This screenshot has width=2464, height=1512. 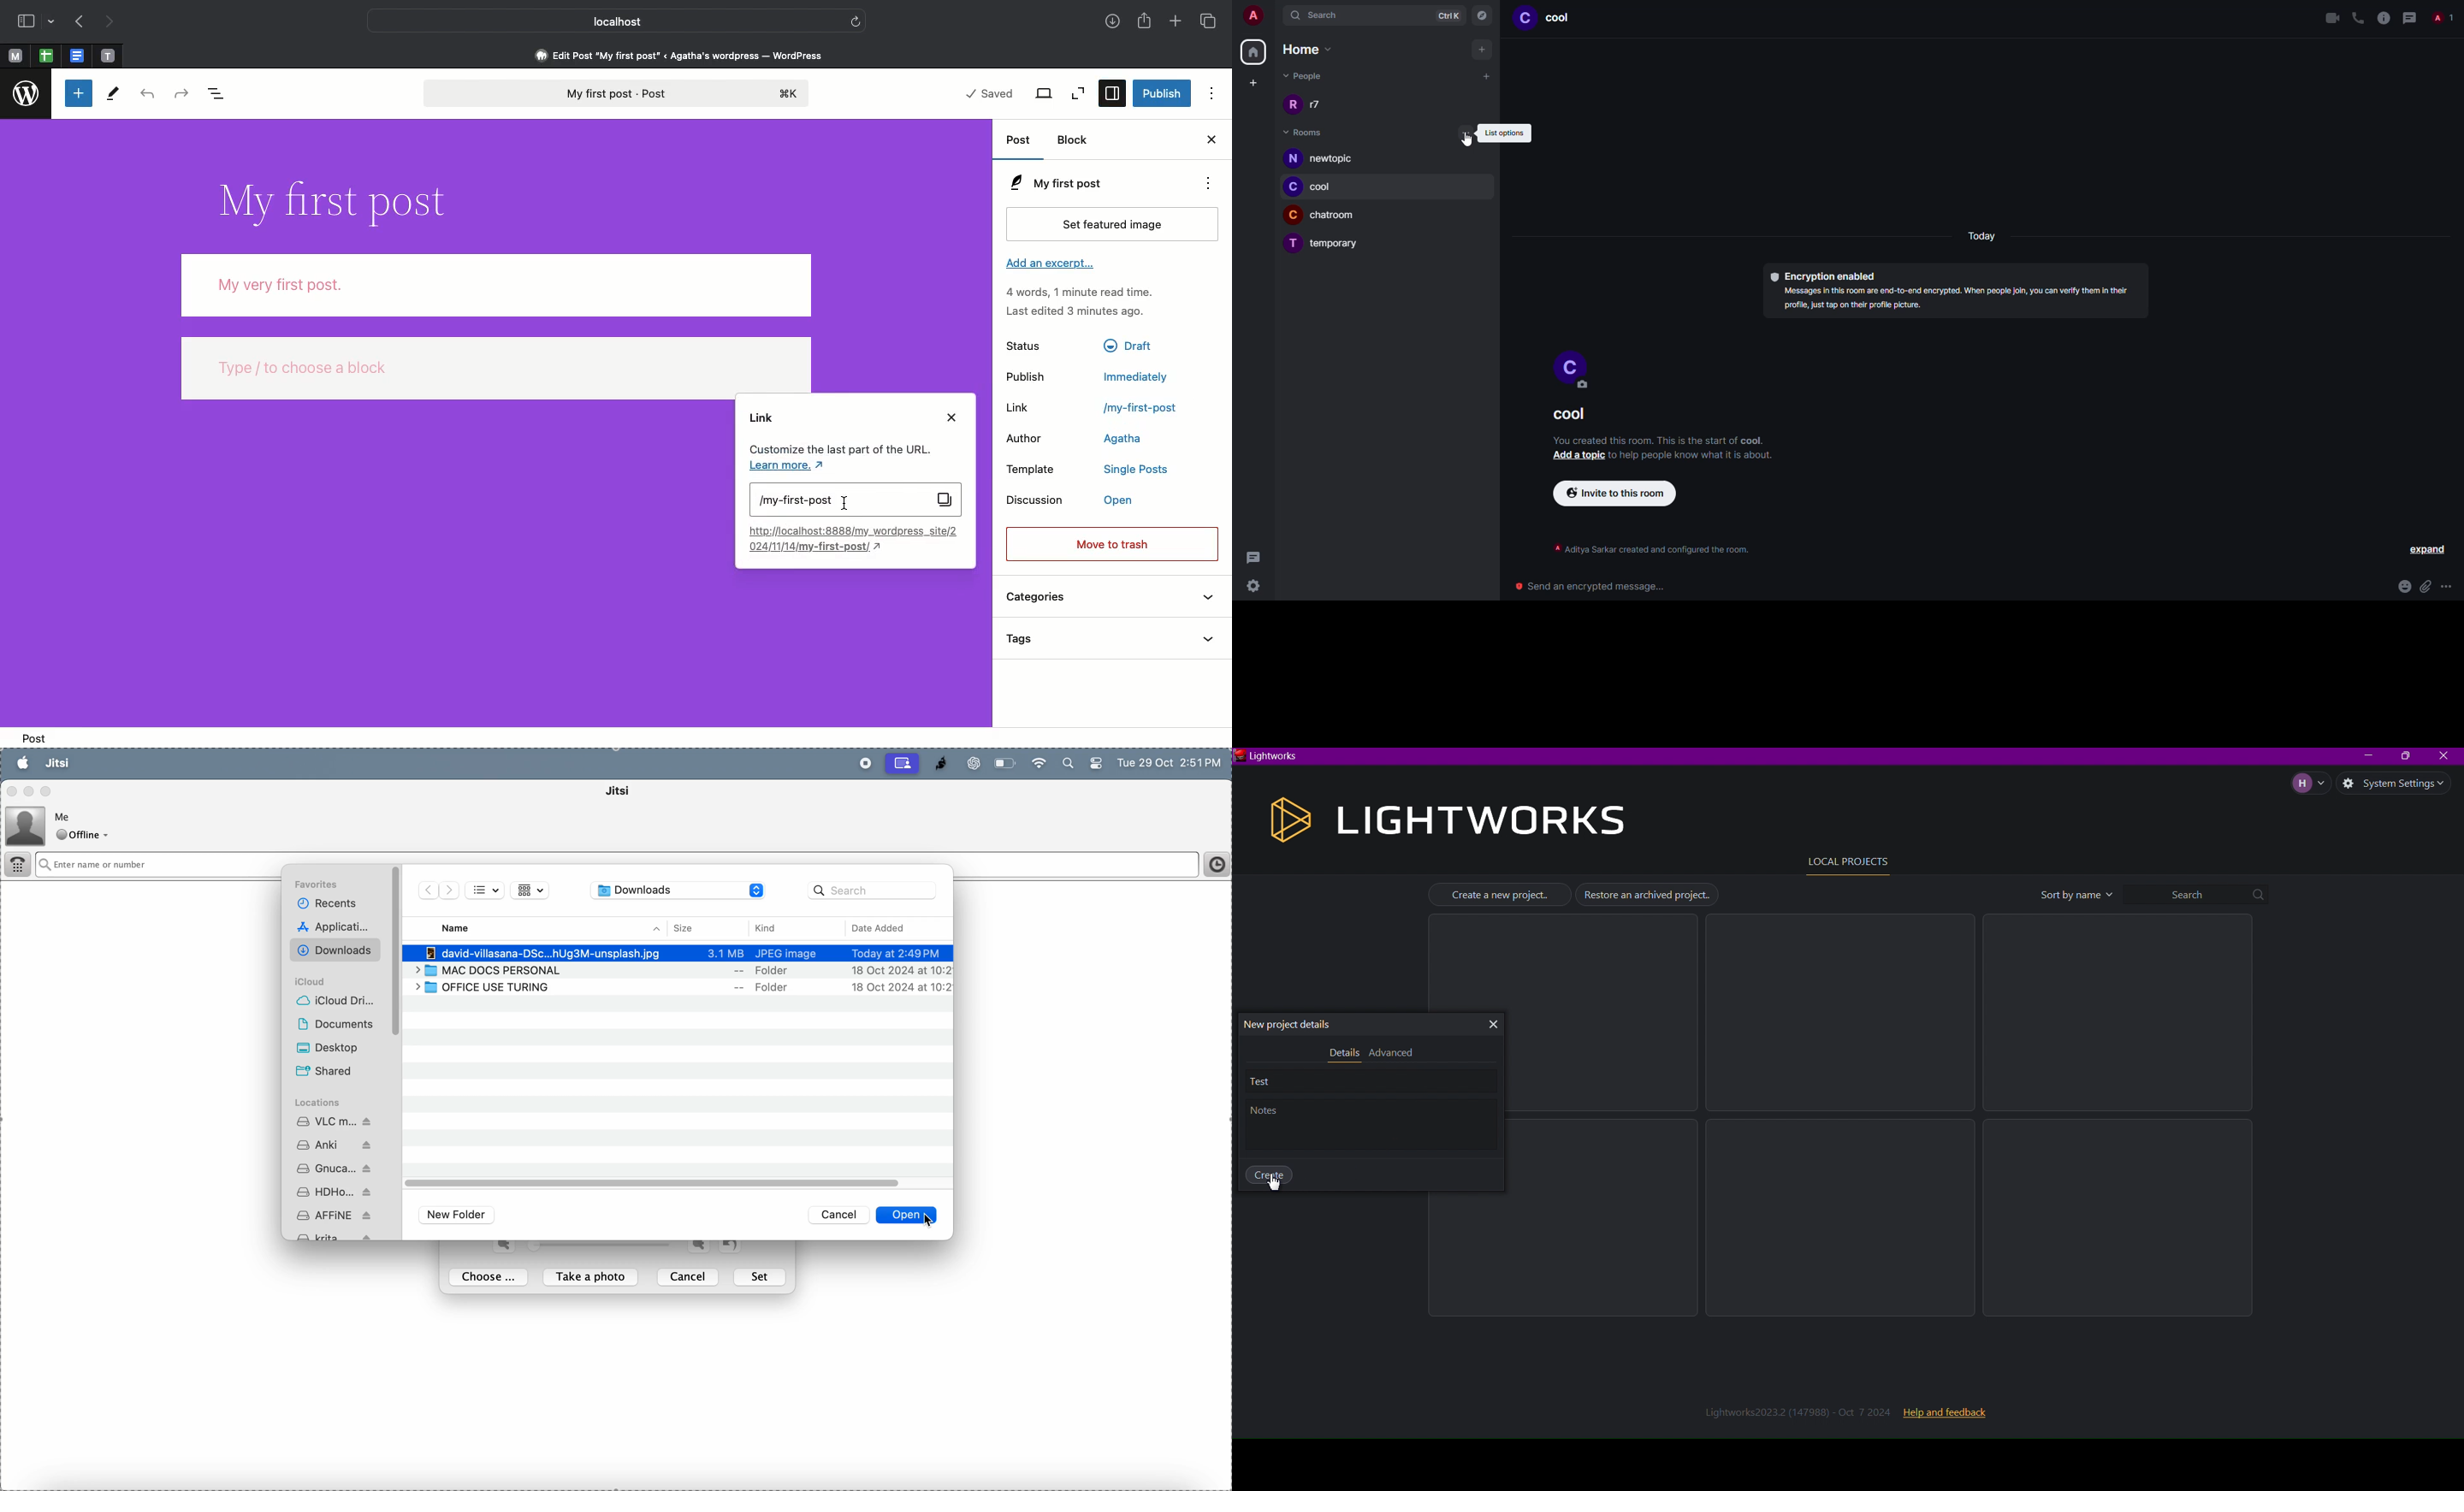 I want to click on Add an excerpt, so click(x=1048, y=263).